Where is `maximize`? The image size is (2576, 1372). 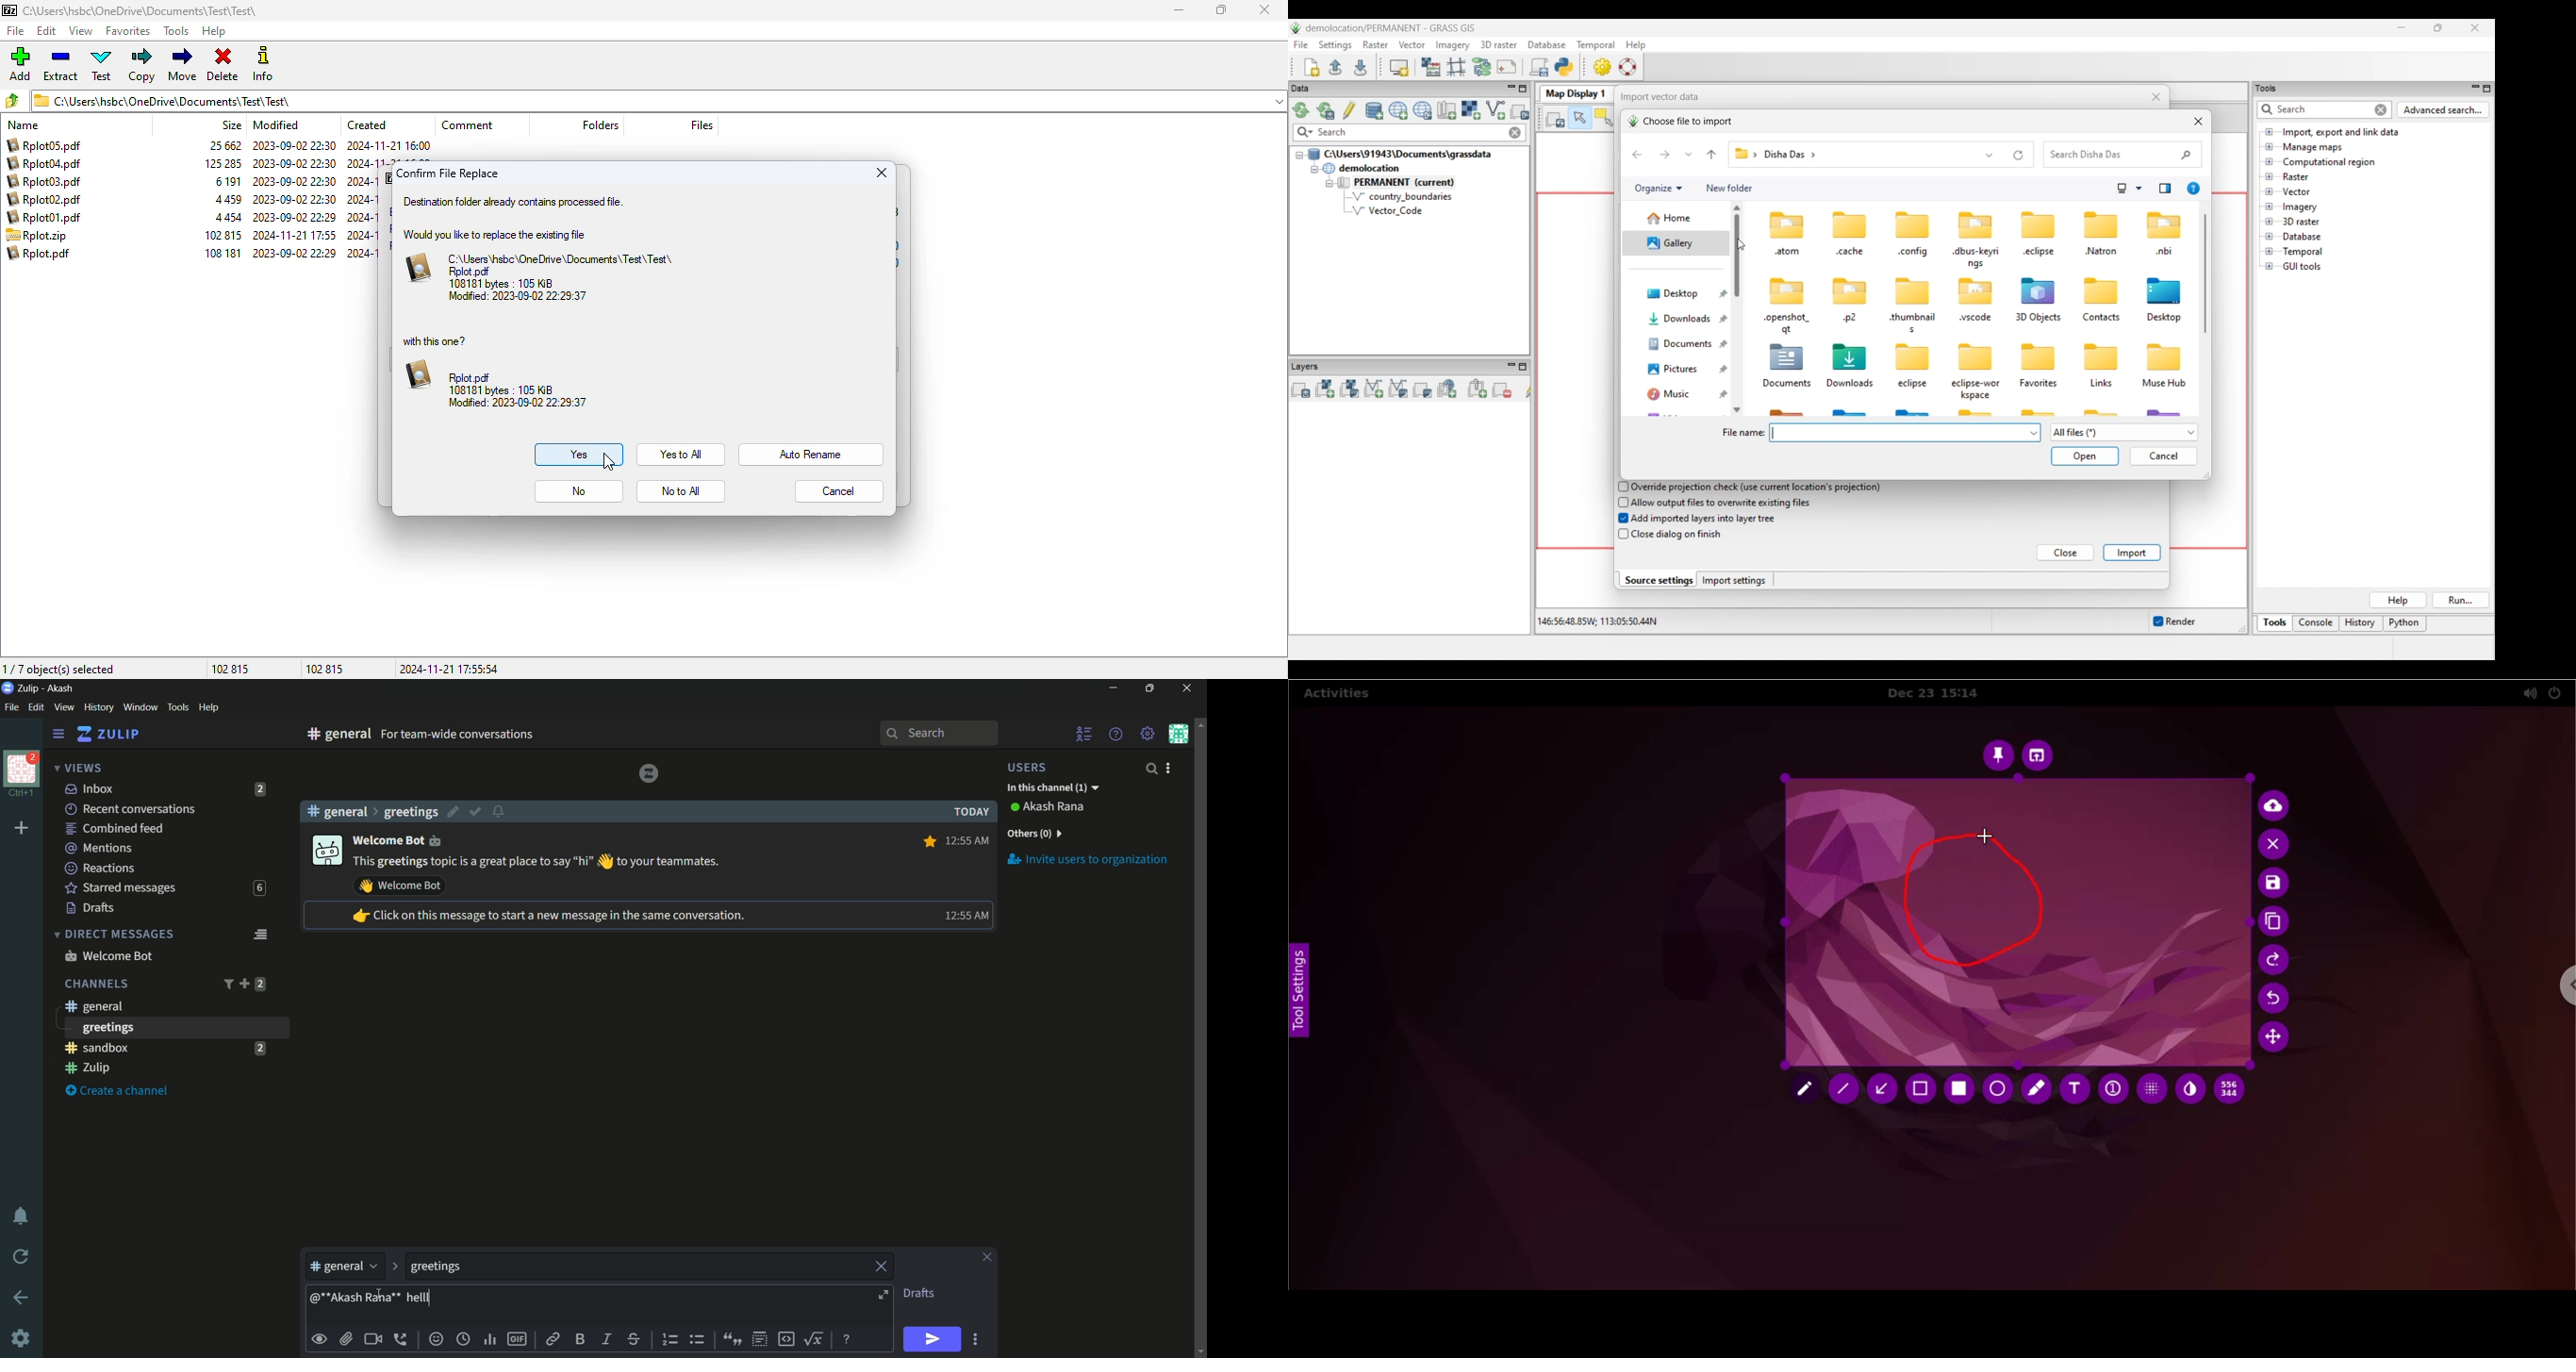
maximize is located at coordinates (1221, 9).